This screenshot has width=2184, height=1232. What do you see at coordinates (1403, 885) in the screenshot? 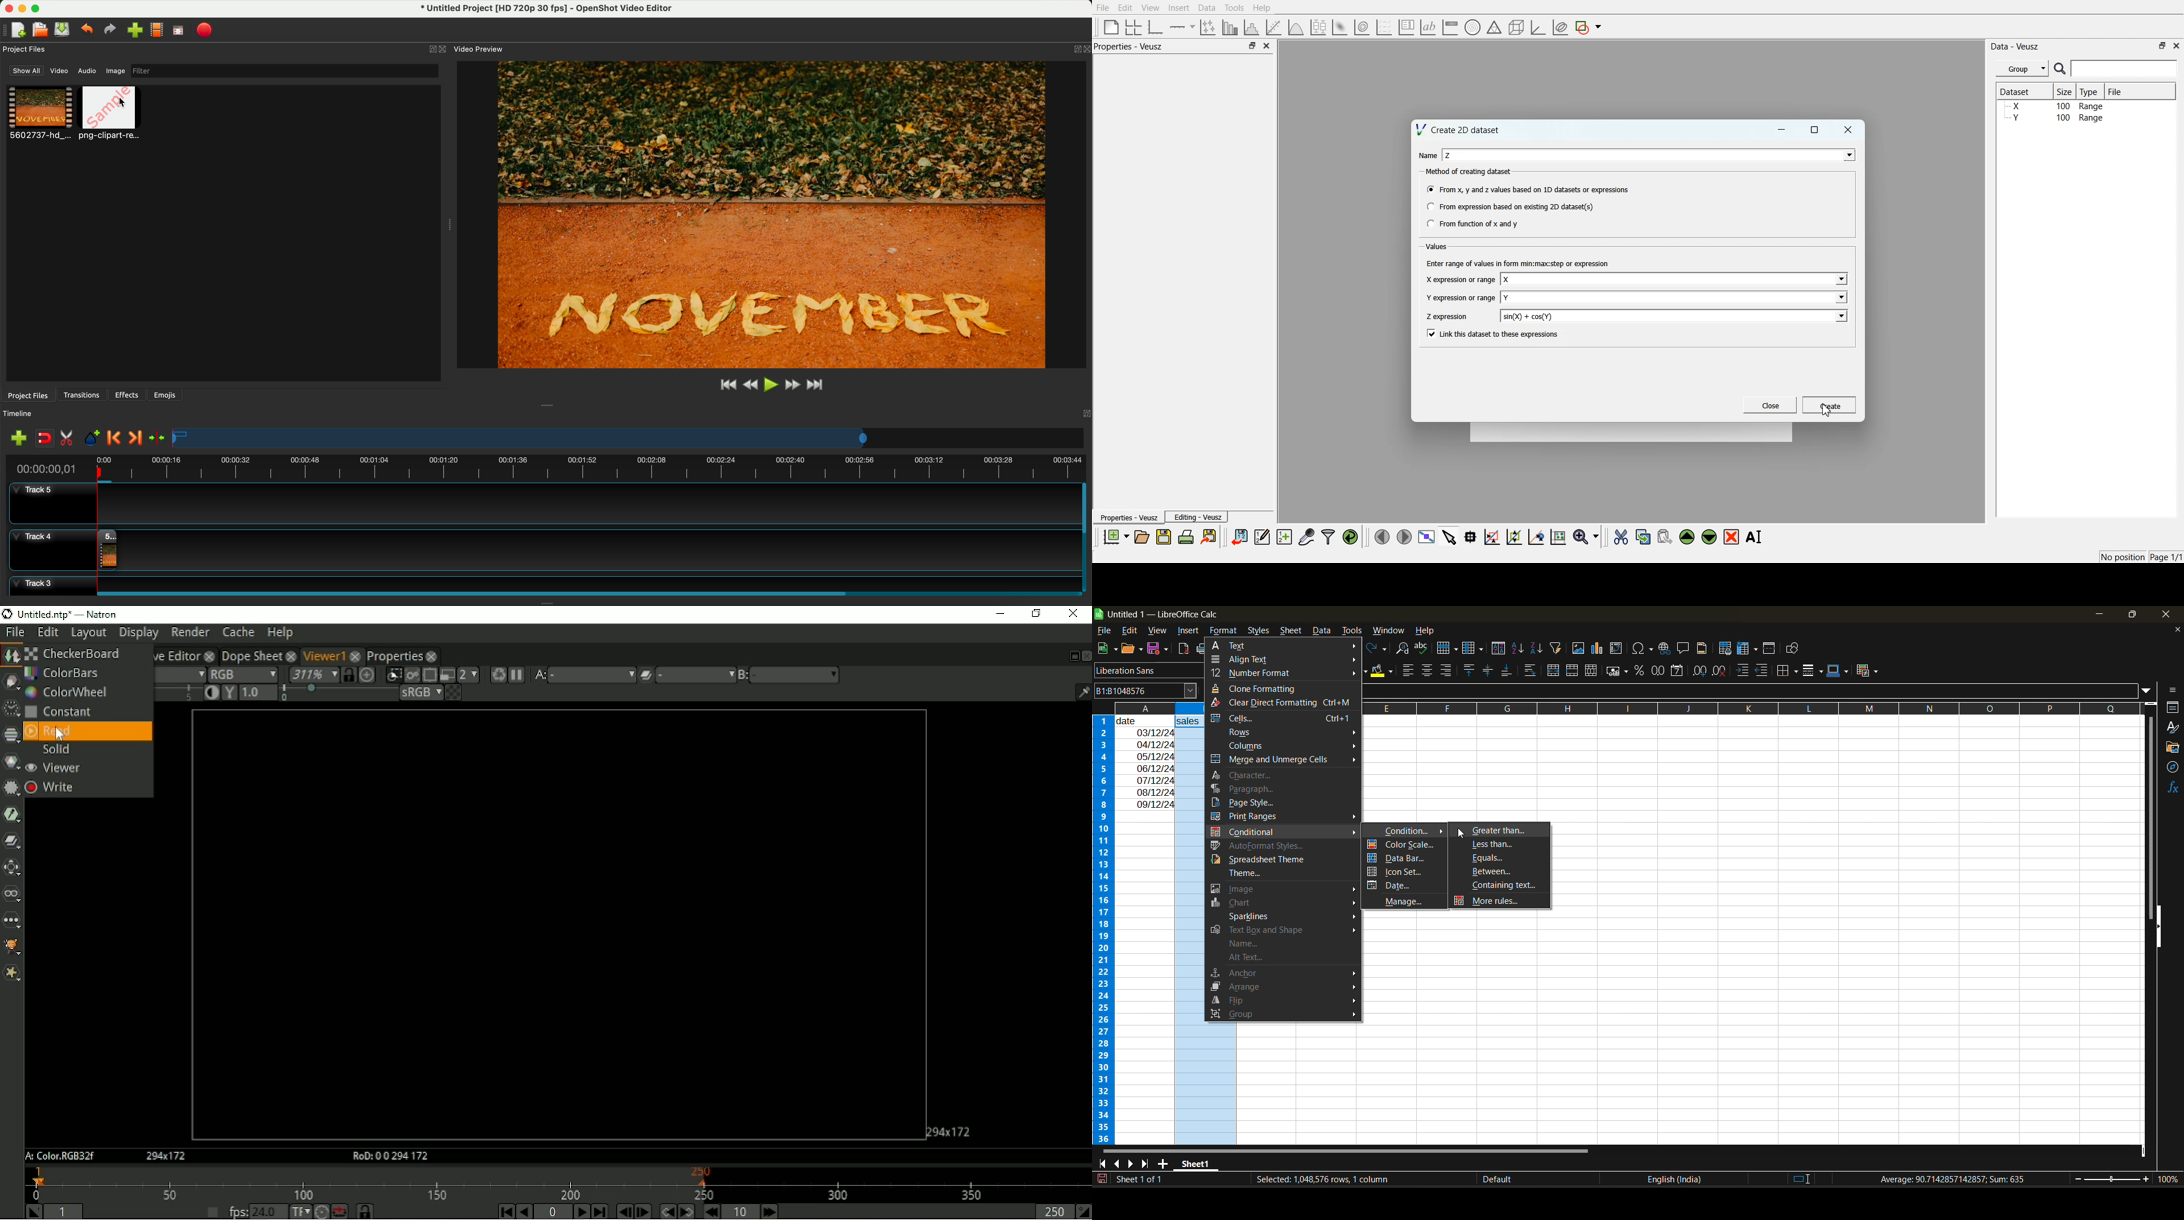
I see `date` at bounding box center [1403, 885].